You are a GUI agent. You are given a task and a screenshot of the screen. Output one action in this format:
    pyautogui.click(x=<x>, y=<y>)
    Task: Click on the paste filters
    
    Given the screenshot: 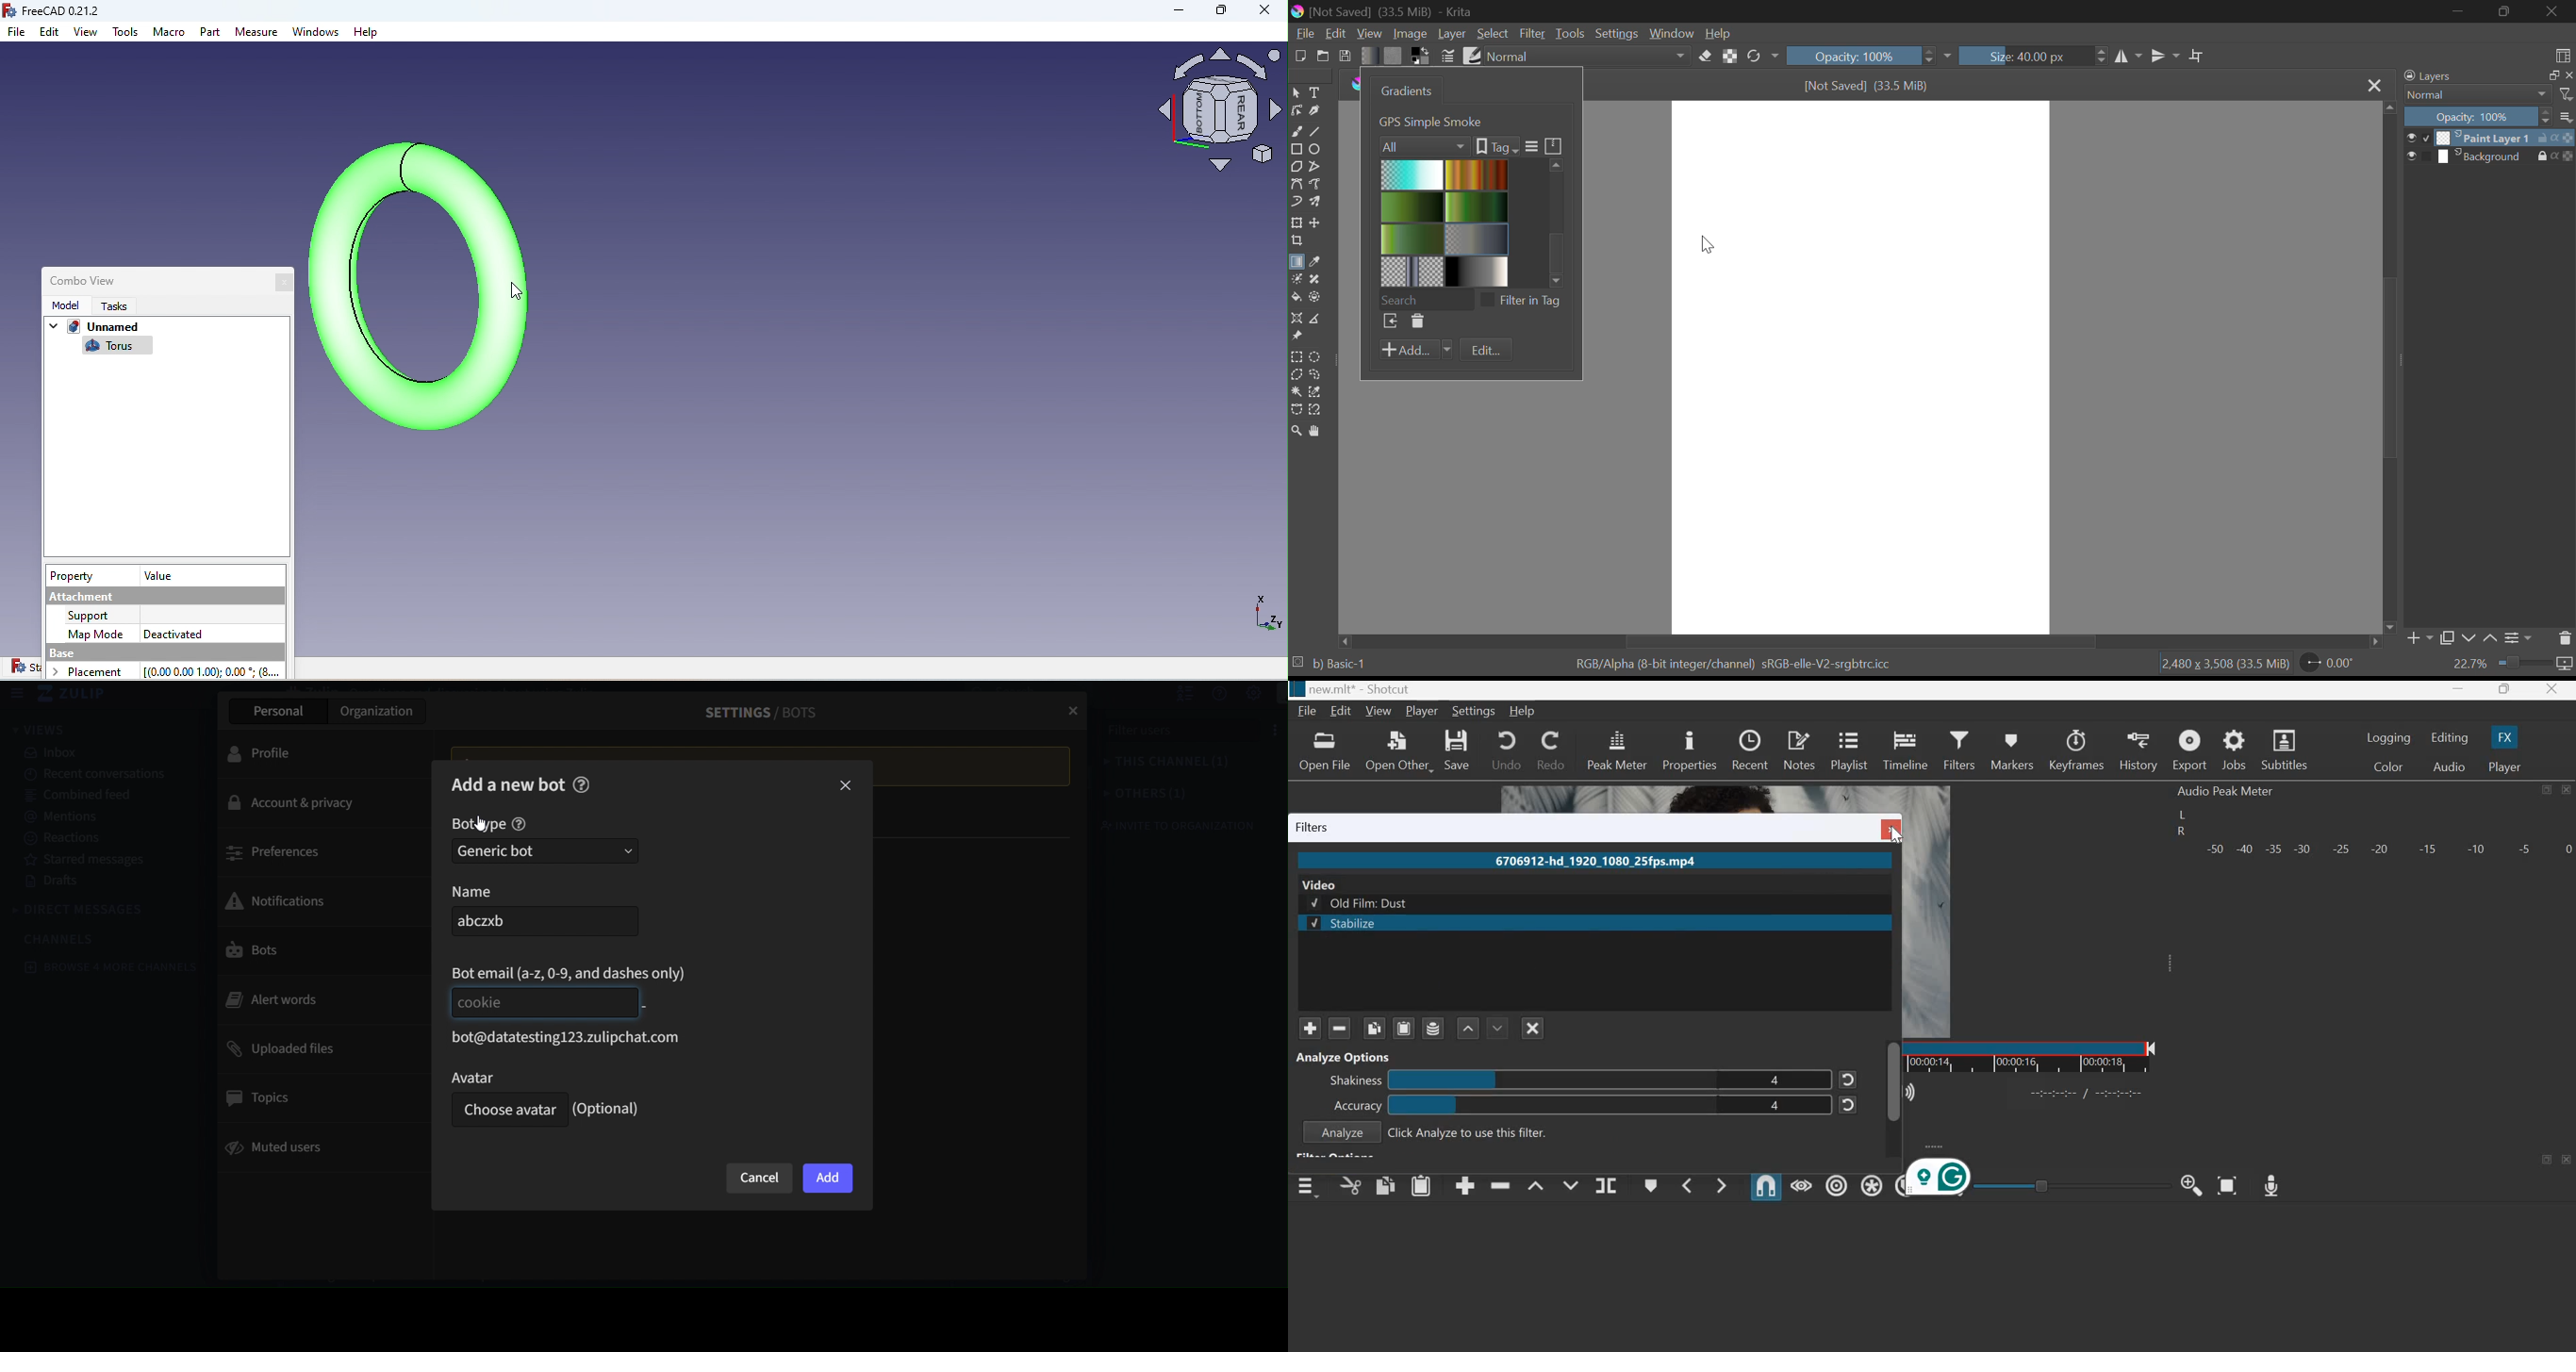 What is the action you would take?
    pyautogui.click(x=1404, y=1028)
    